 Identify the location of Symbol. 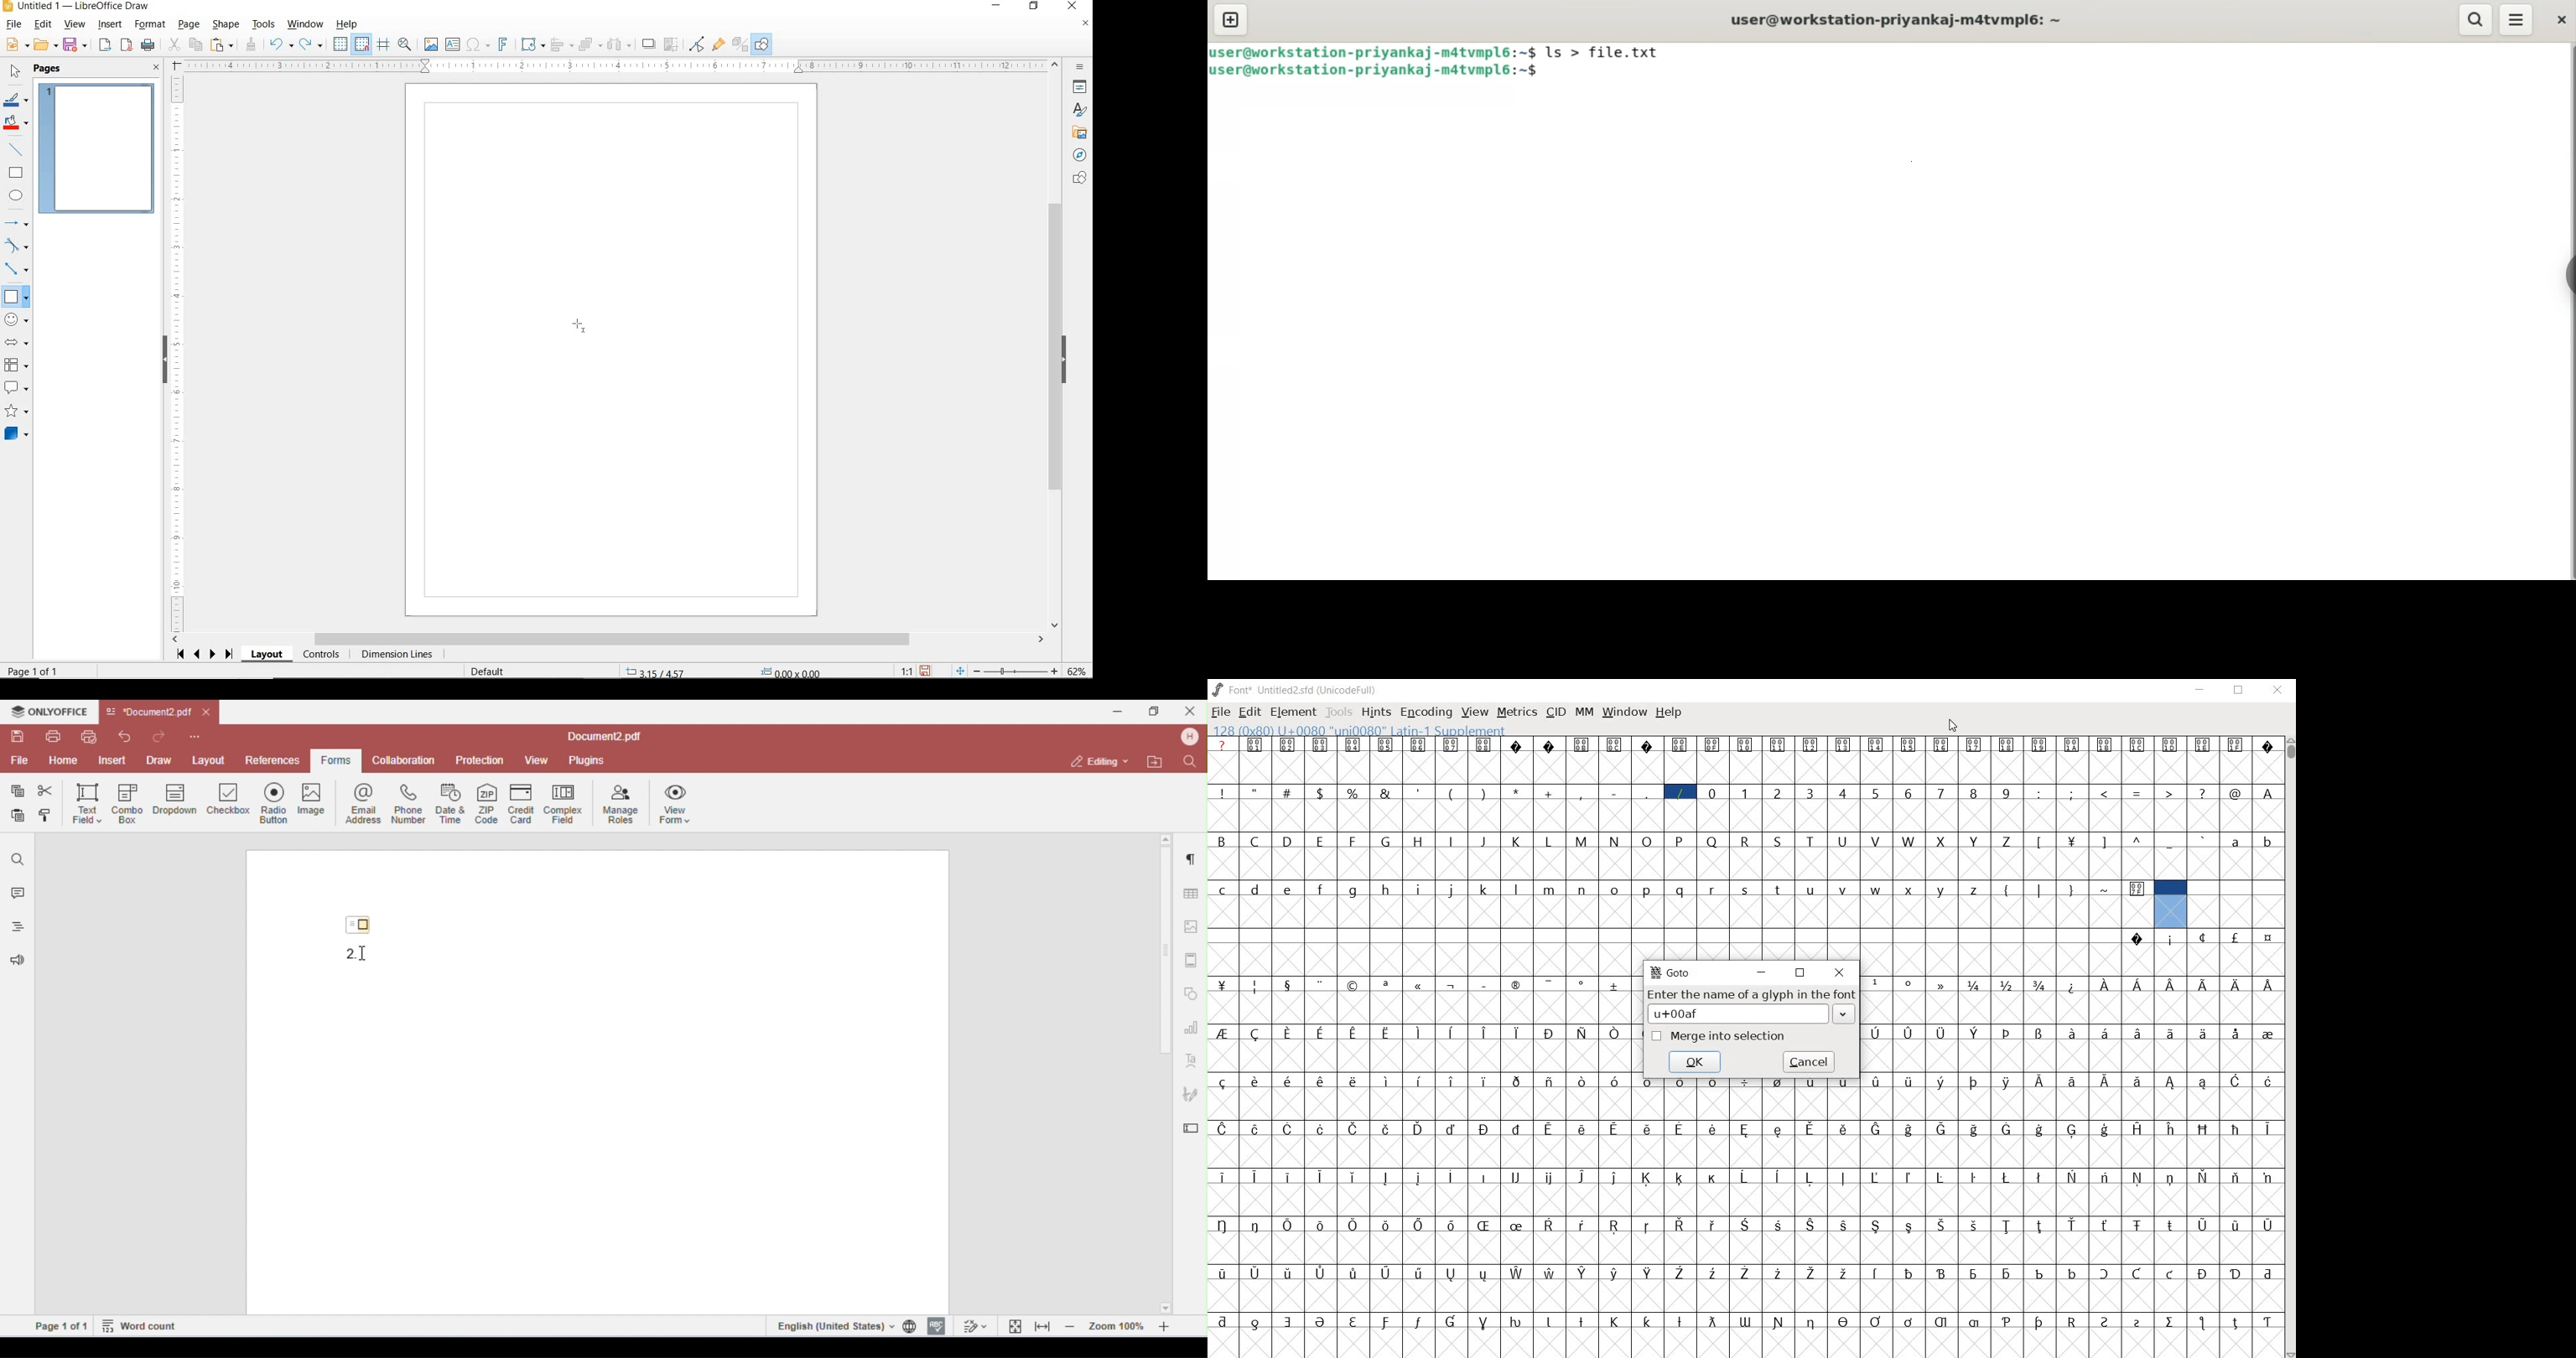
(1649, 1225).